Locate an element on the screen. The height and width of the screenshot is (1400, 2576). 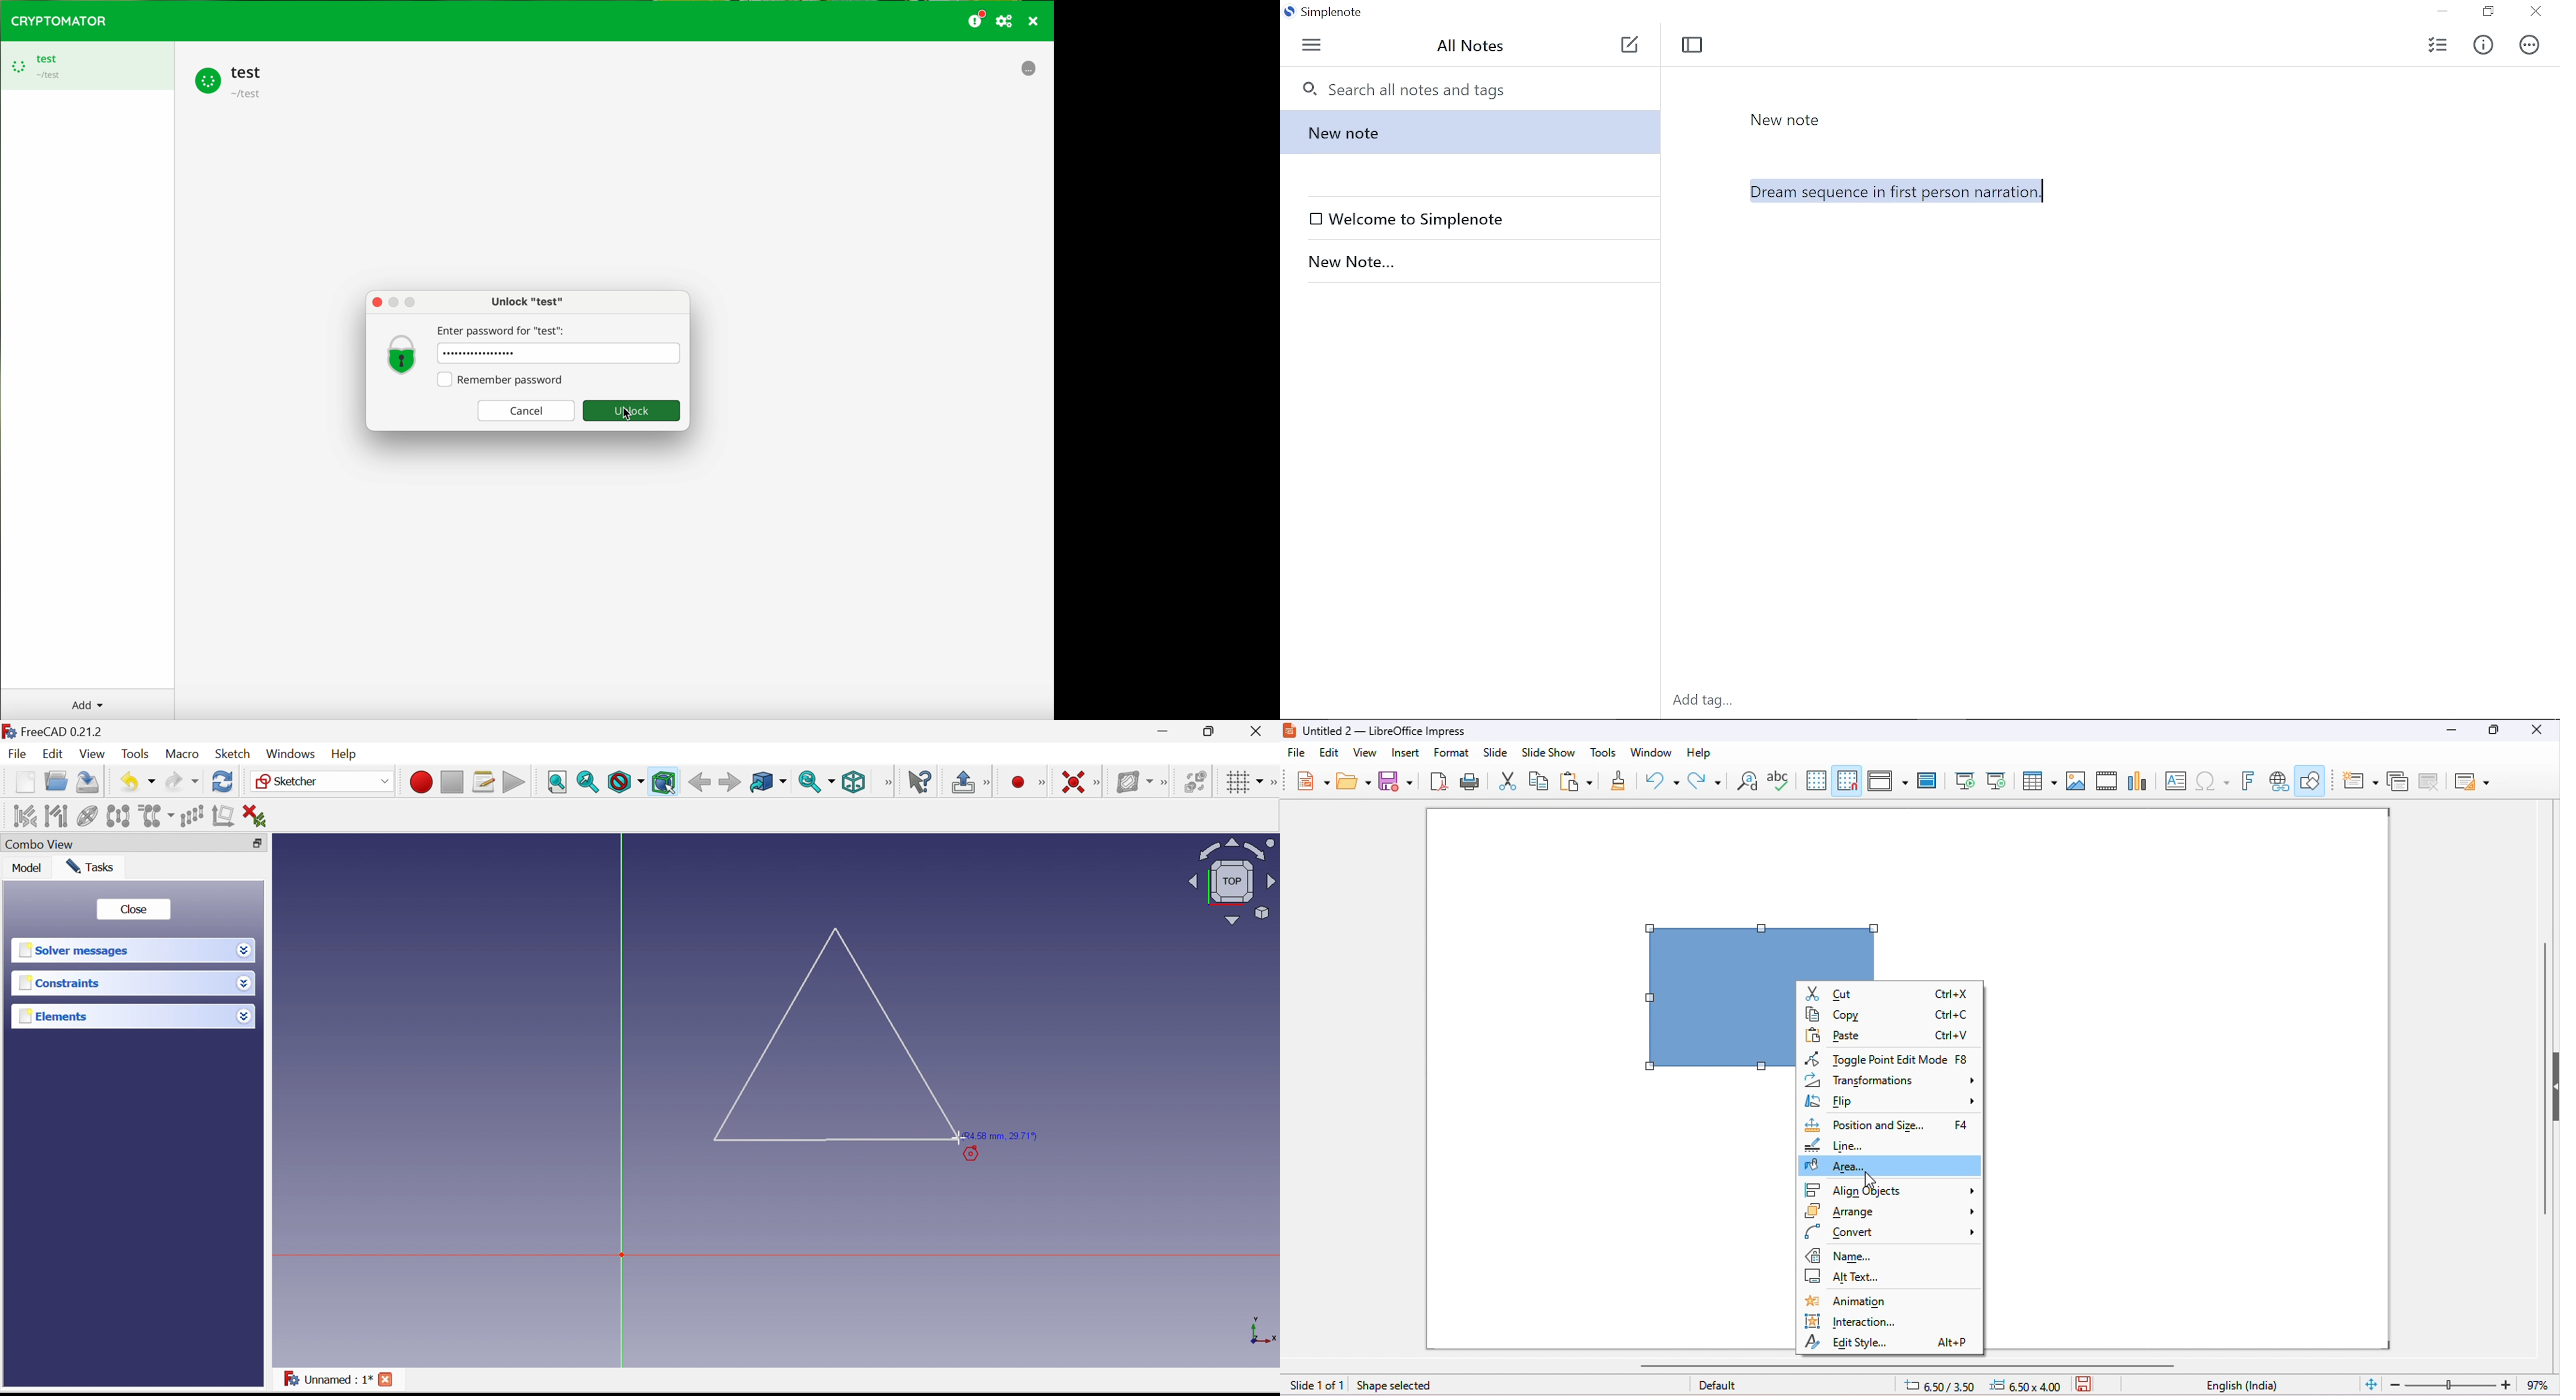
Fit selection is located at coordinates (588, 783).